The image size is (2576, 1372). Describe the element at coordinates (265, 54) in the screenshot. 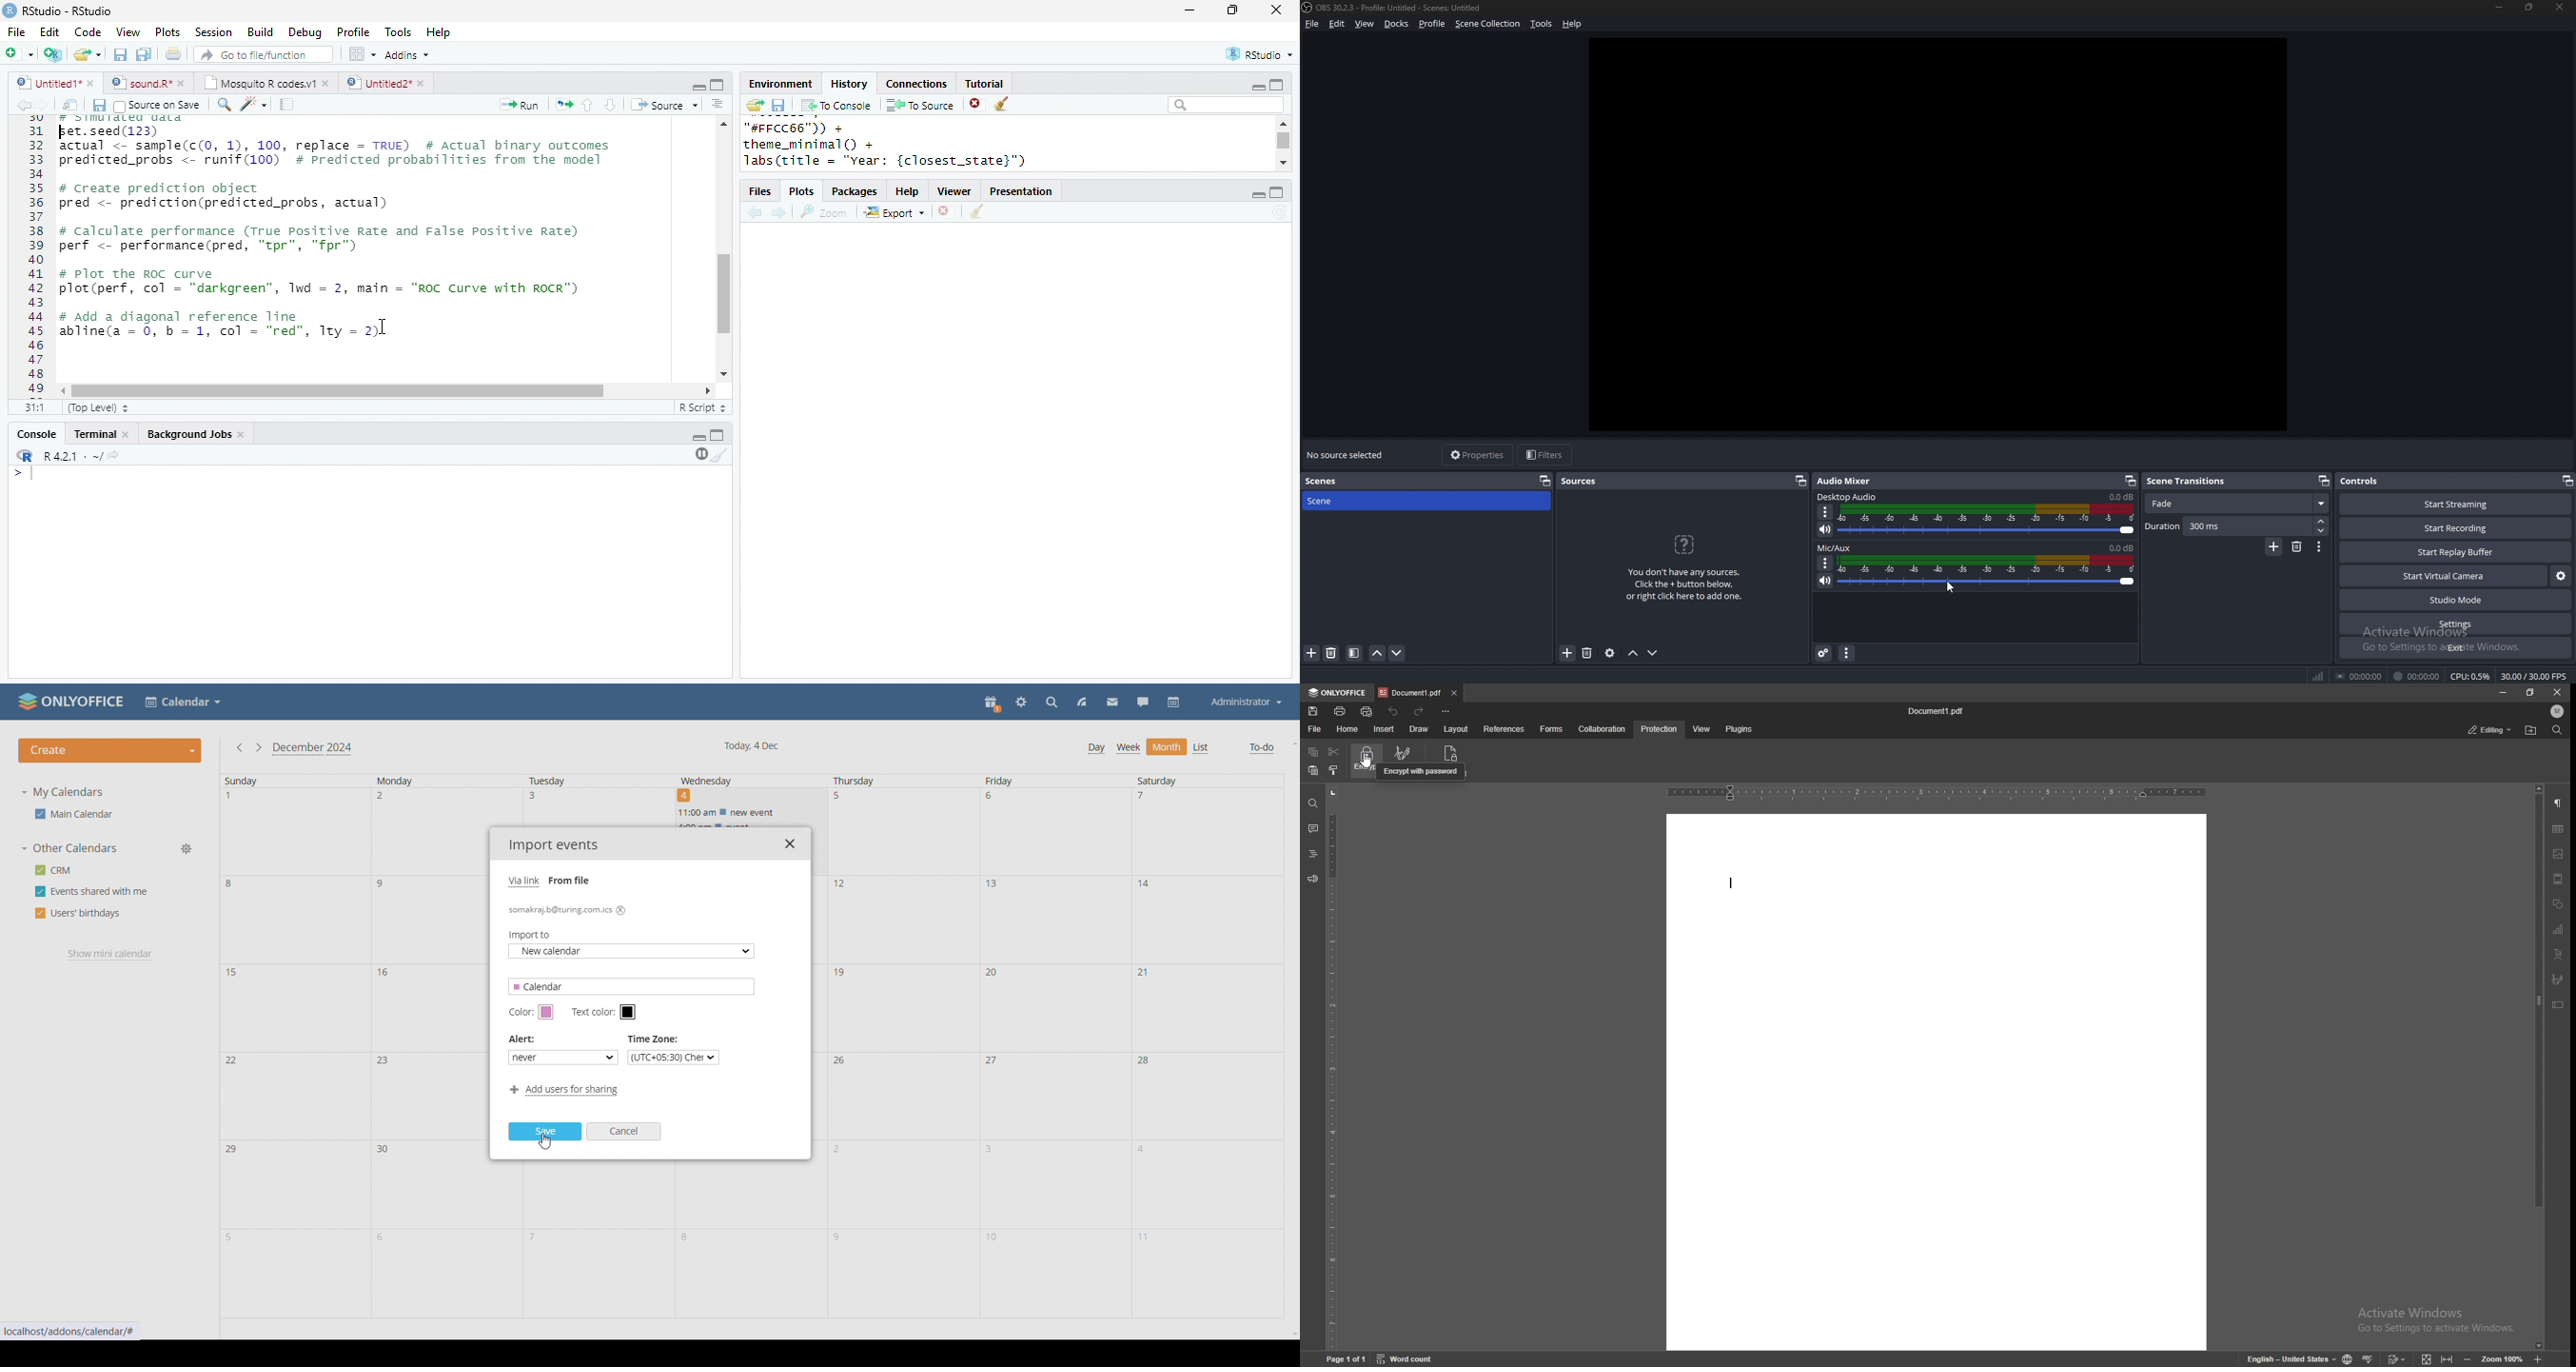

I see `search file` at that location.